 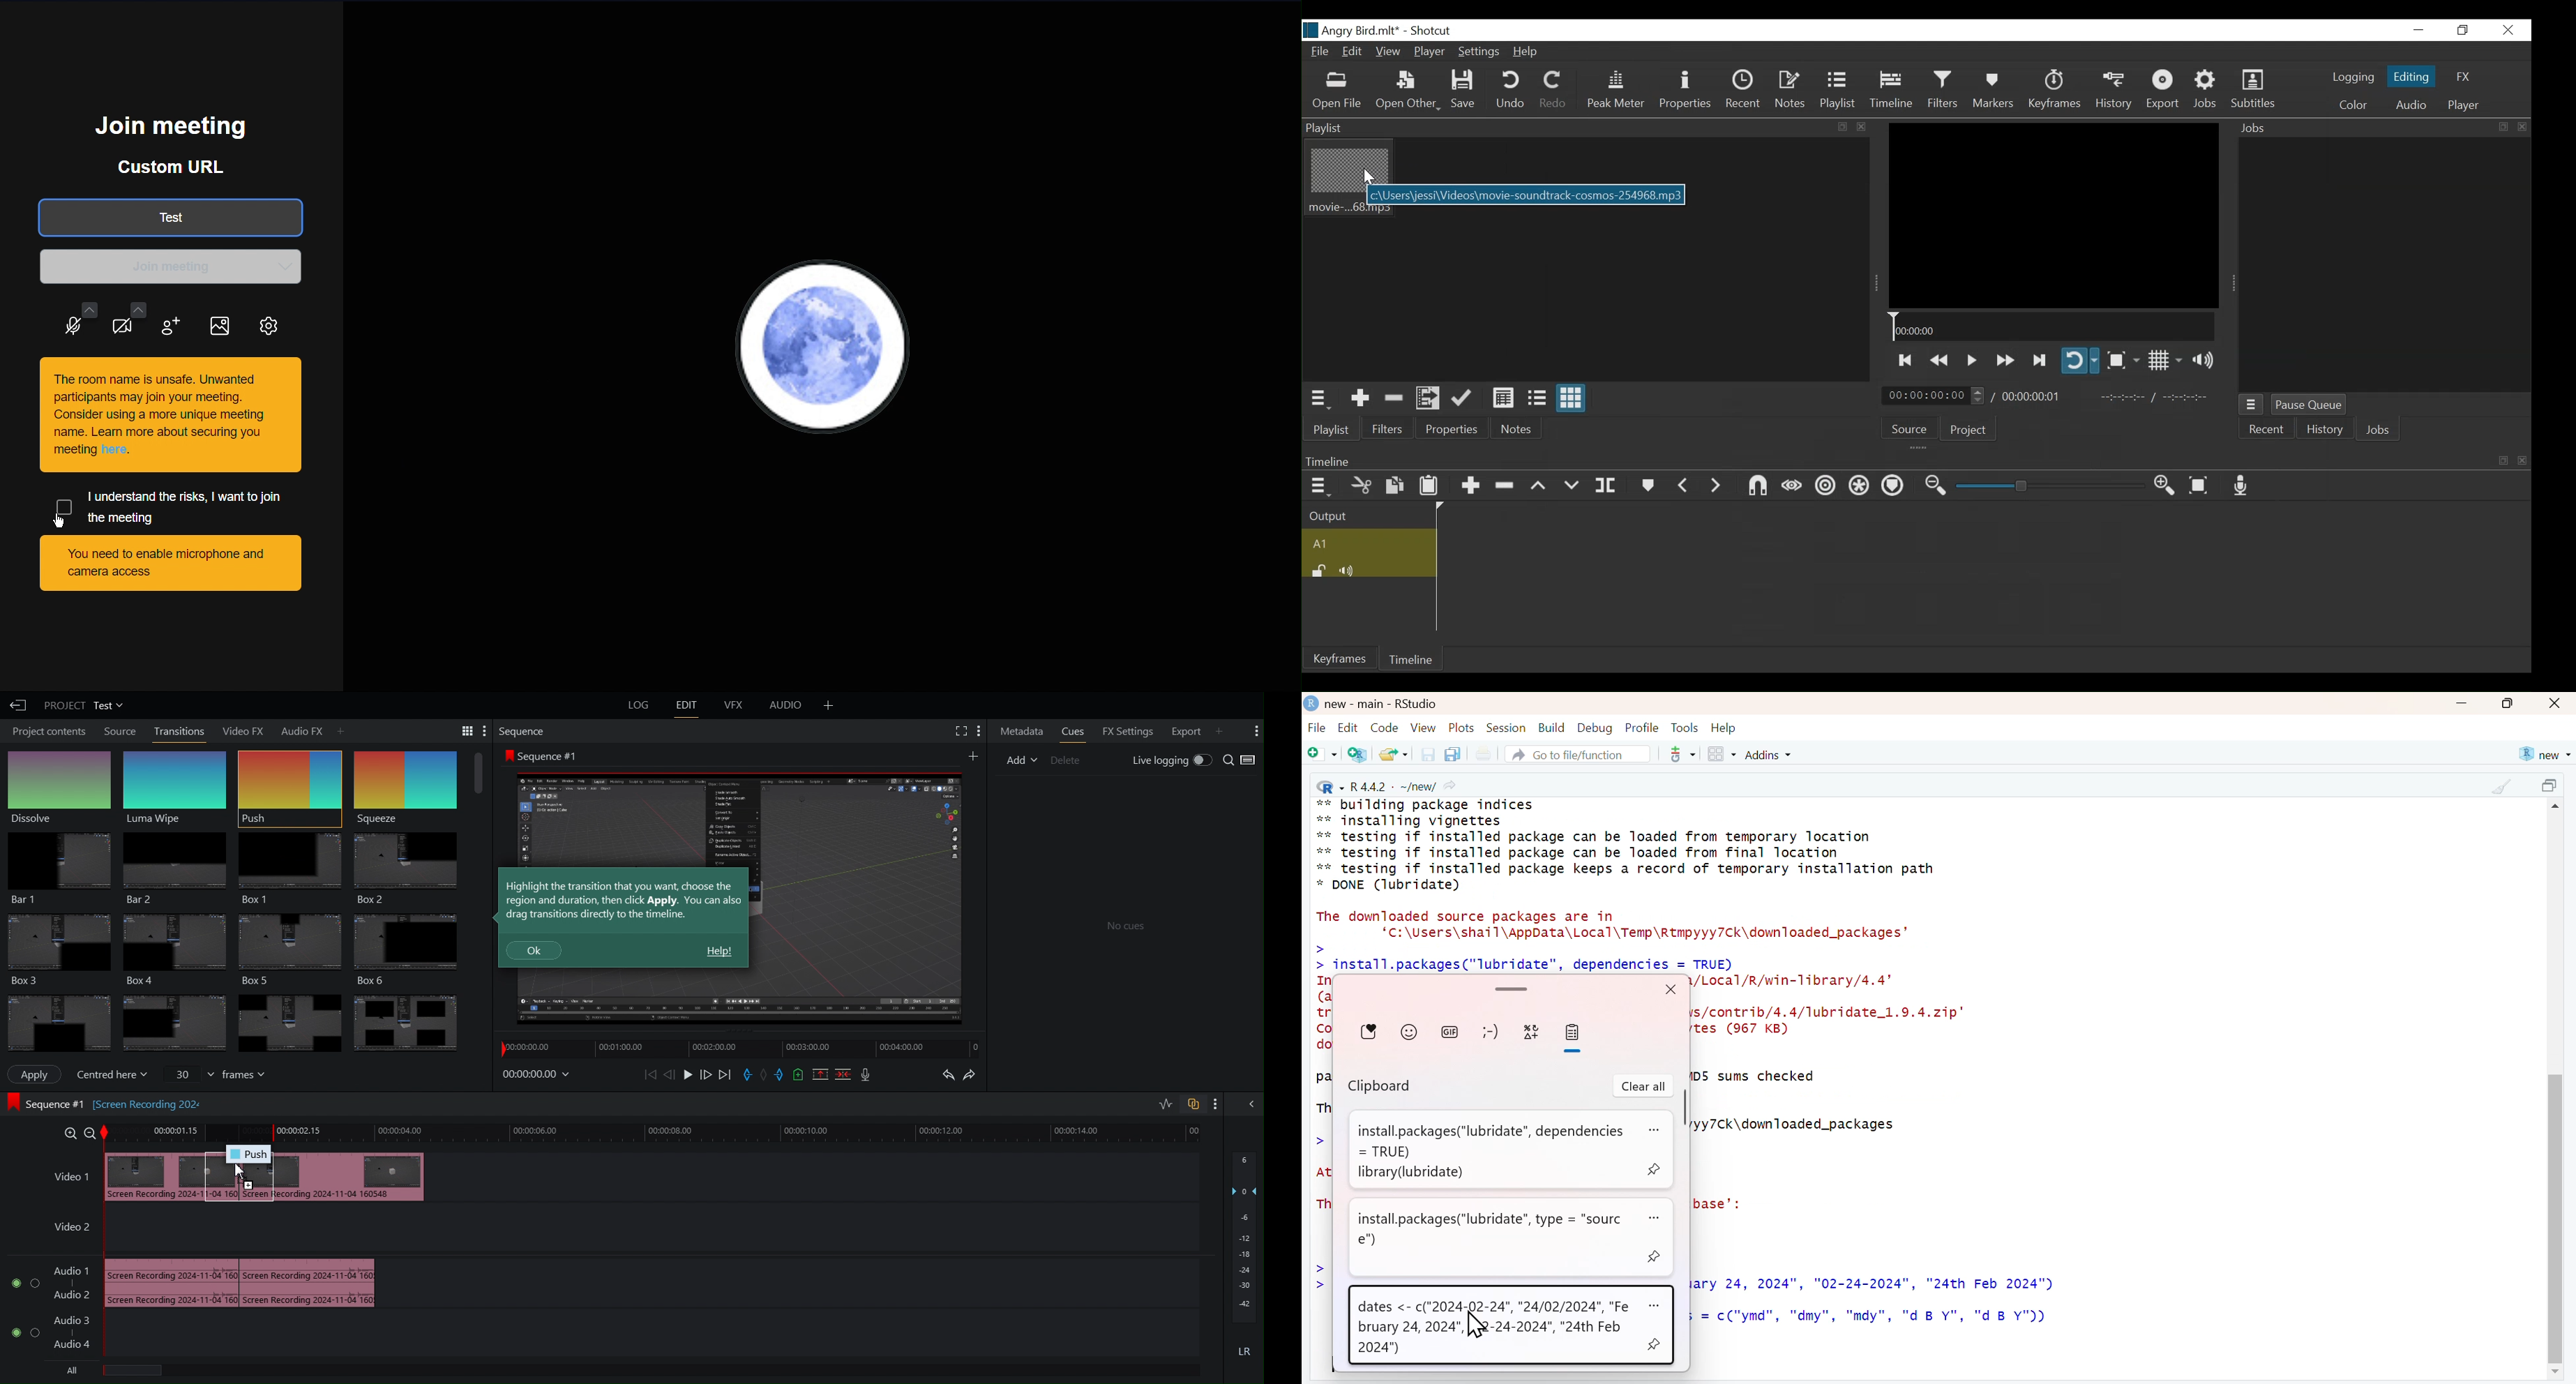 What do you see at coordinates (1894, 485) in the screenshot?
I see `Ripple markers` at bounding box center [1894, 485].